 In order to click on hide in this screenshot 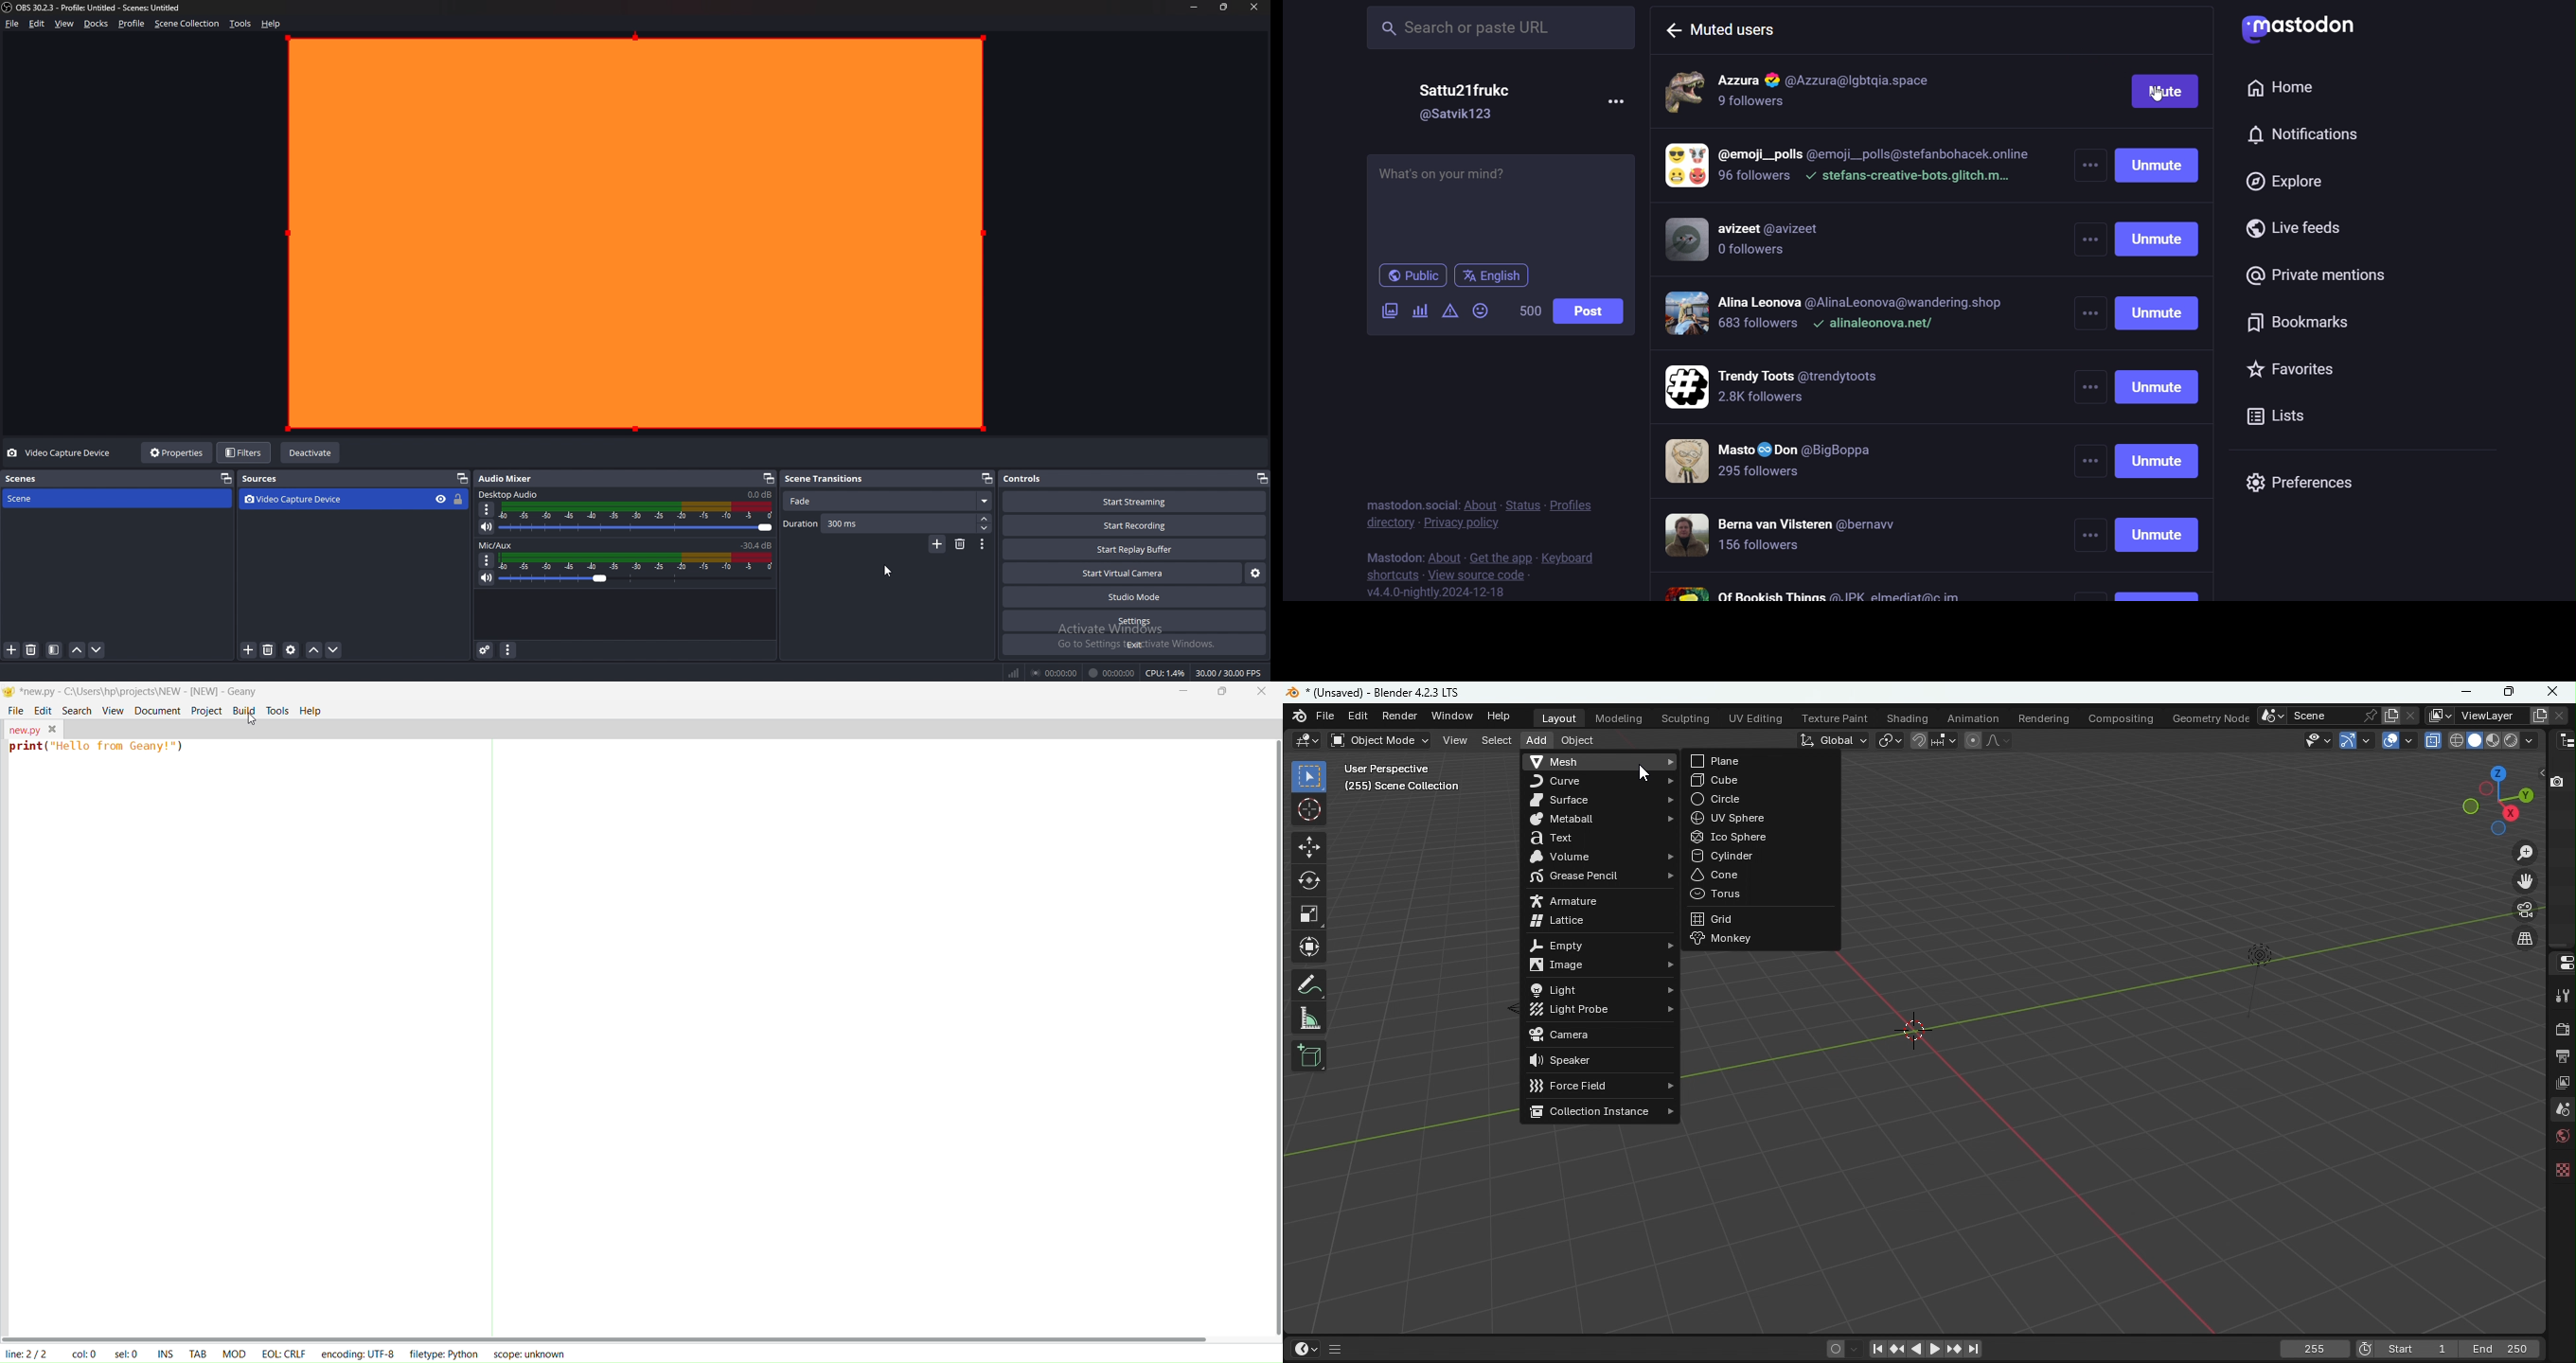, I will do `click(441, 500)`.